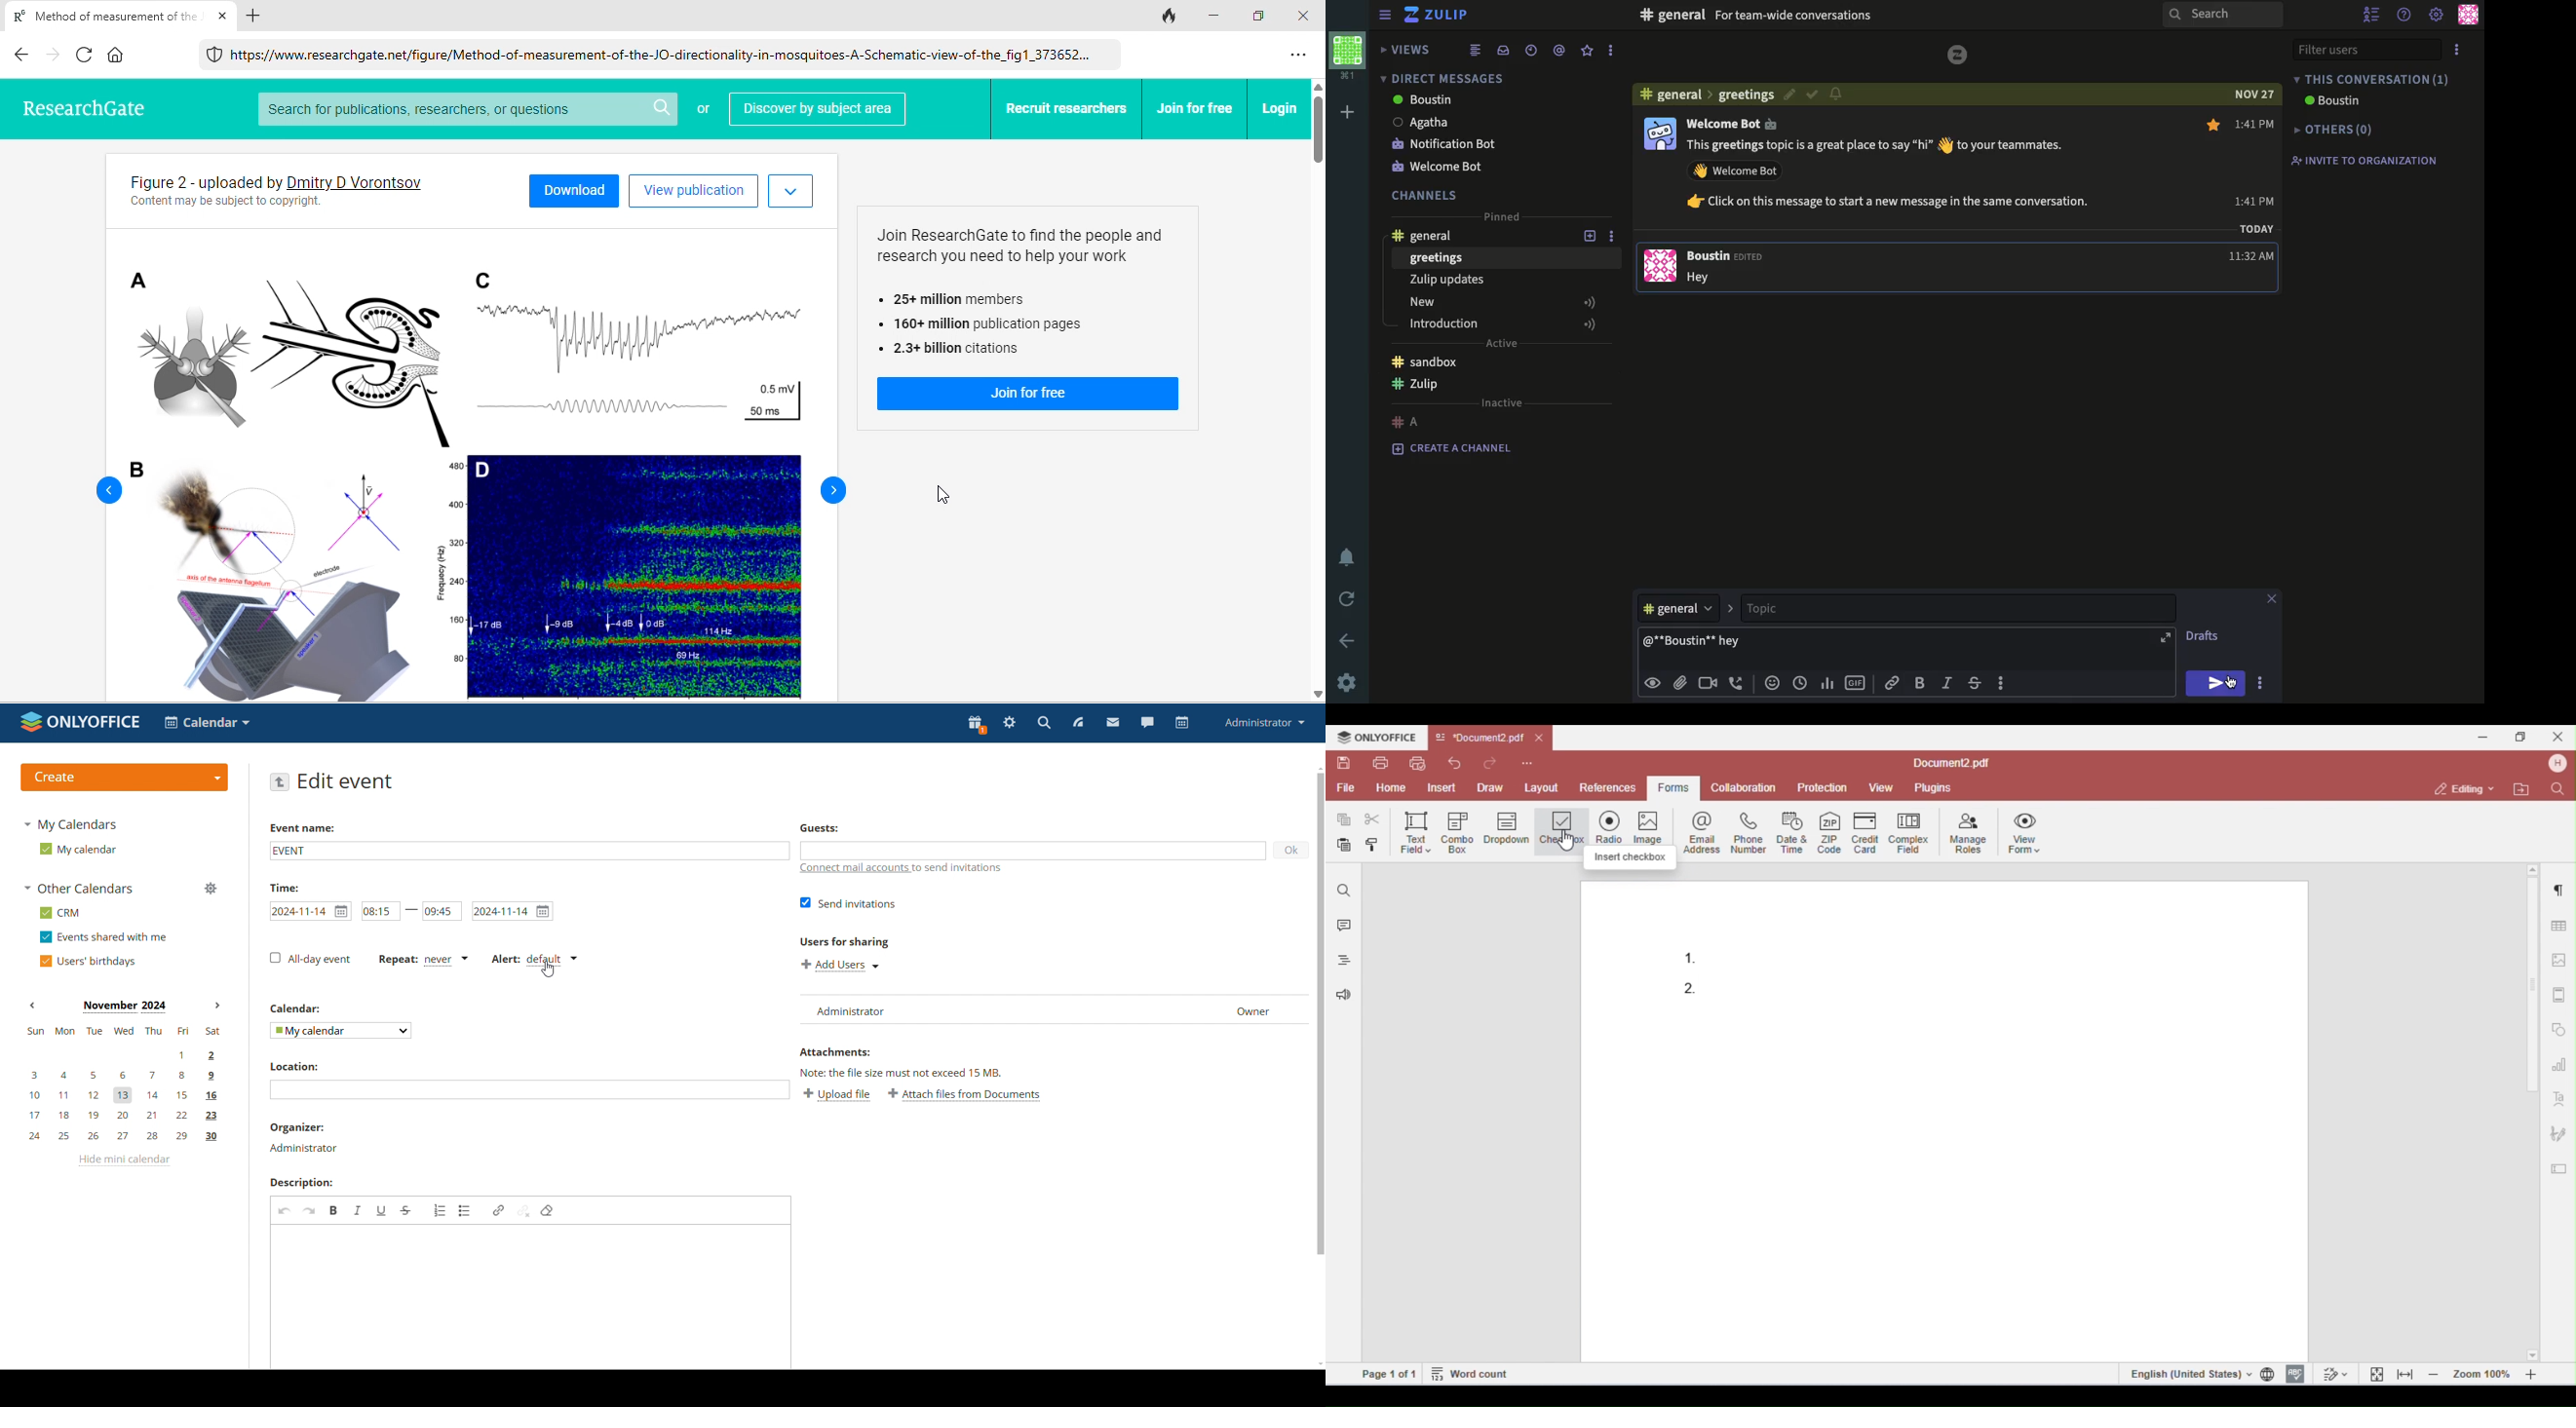 This screenshot has width=2576, height=1428. Describe the element at coordinates (1437, 15) in the screenshot. I see `Zulip` at that location.